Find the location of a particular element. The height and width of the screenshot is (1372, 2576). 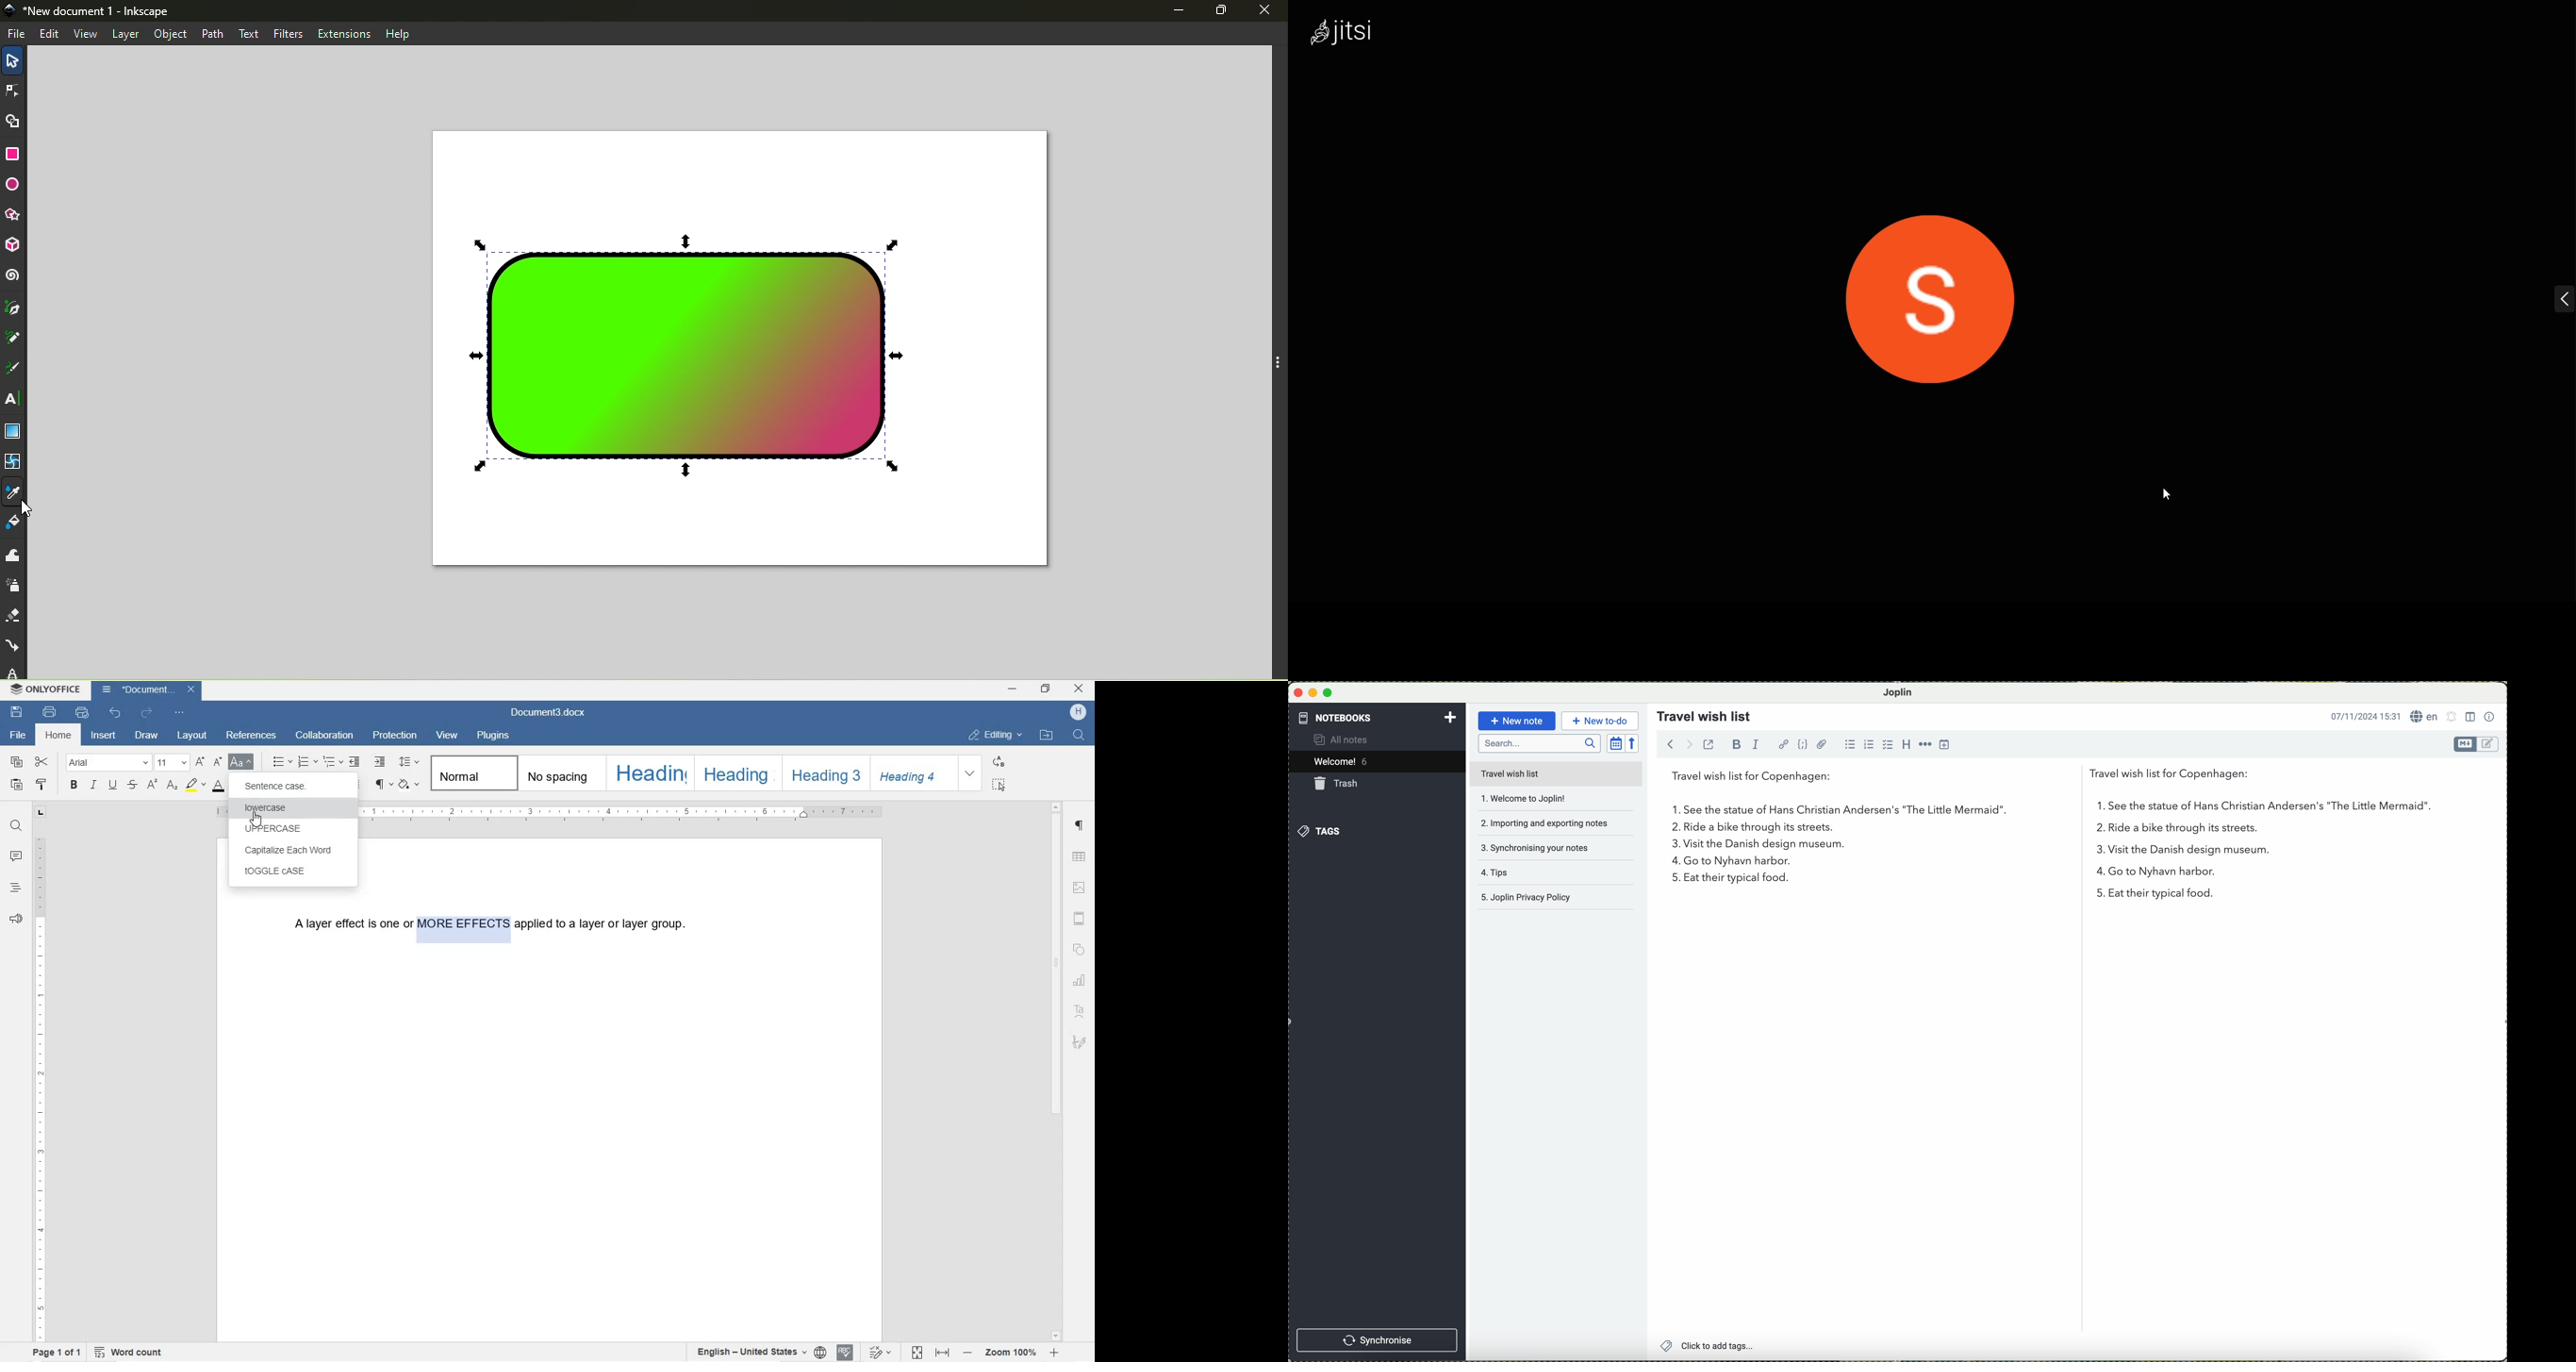

NONPRINTING CHARACTERS is located at coordinates (383, 785).